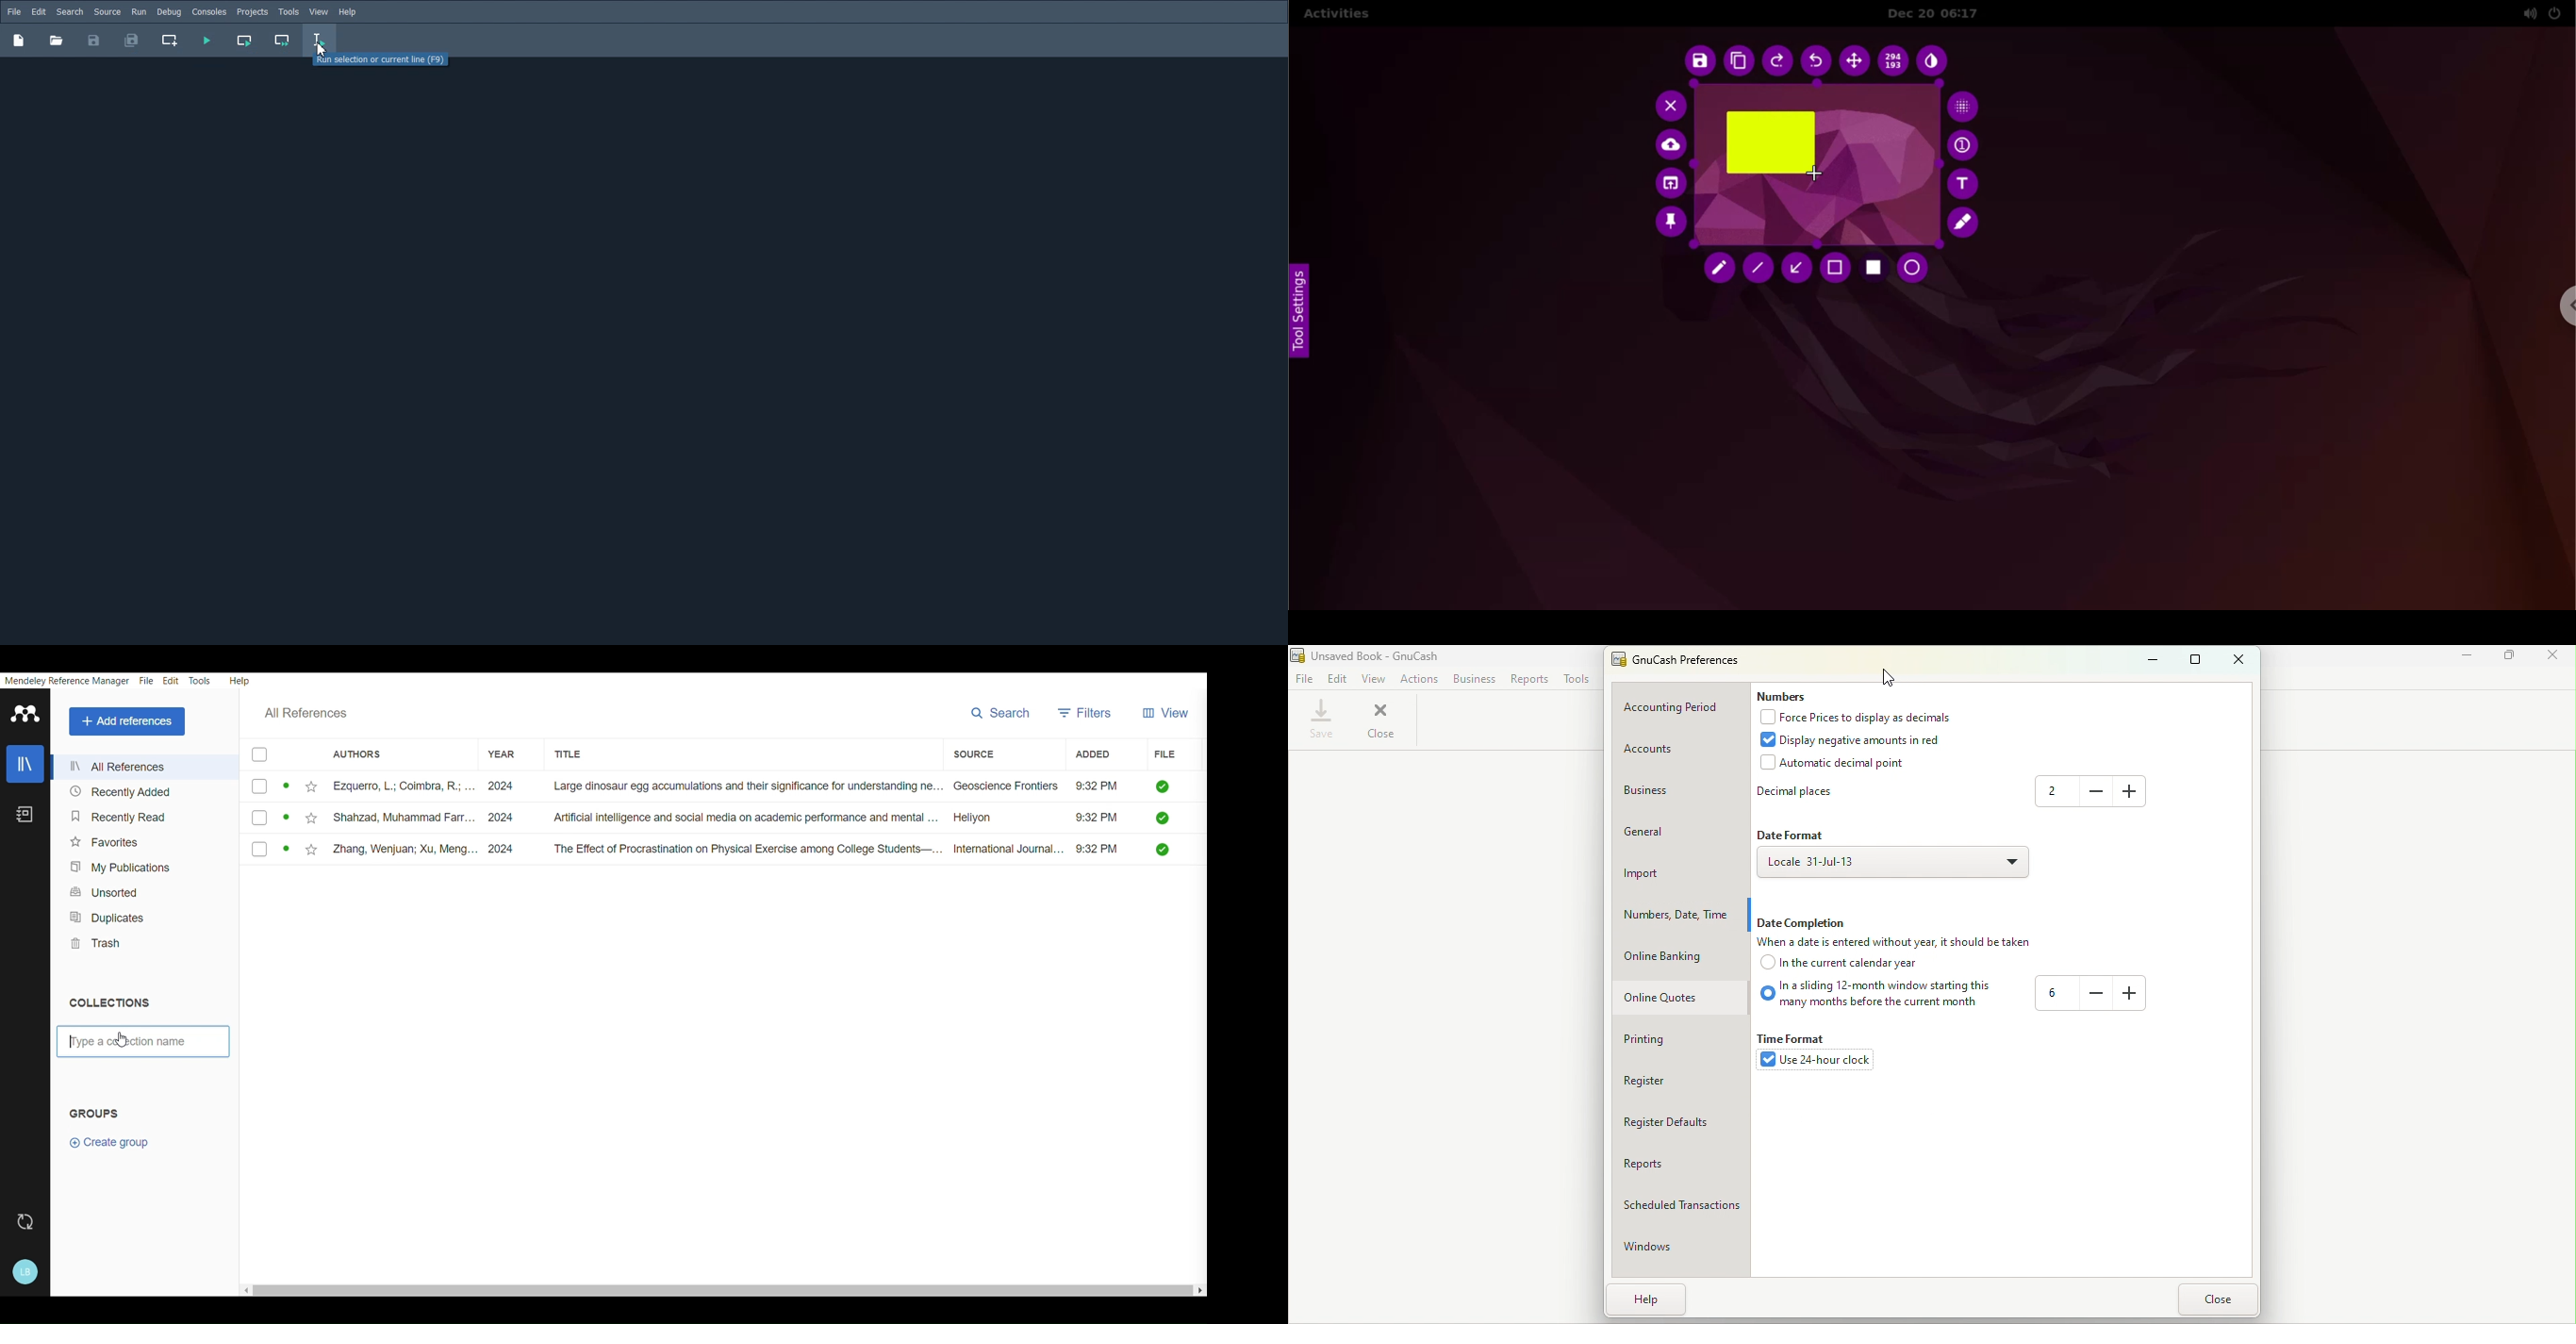  What do you see at coordinates (321, 42) in the screenshot?
I see `Run Selection` at bounding box center [321, 42].